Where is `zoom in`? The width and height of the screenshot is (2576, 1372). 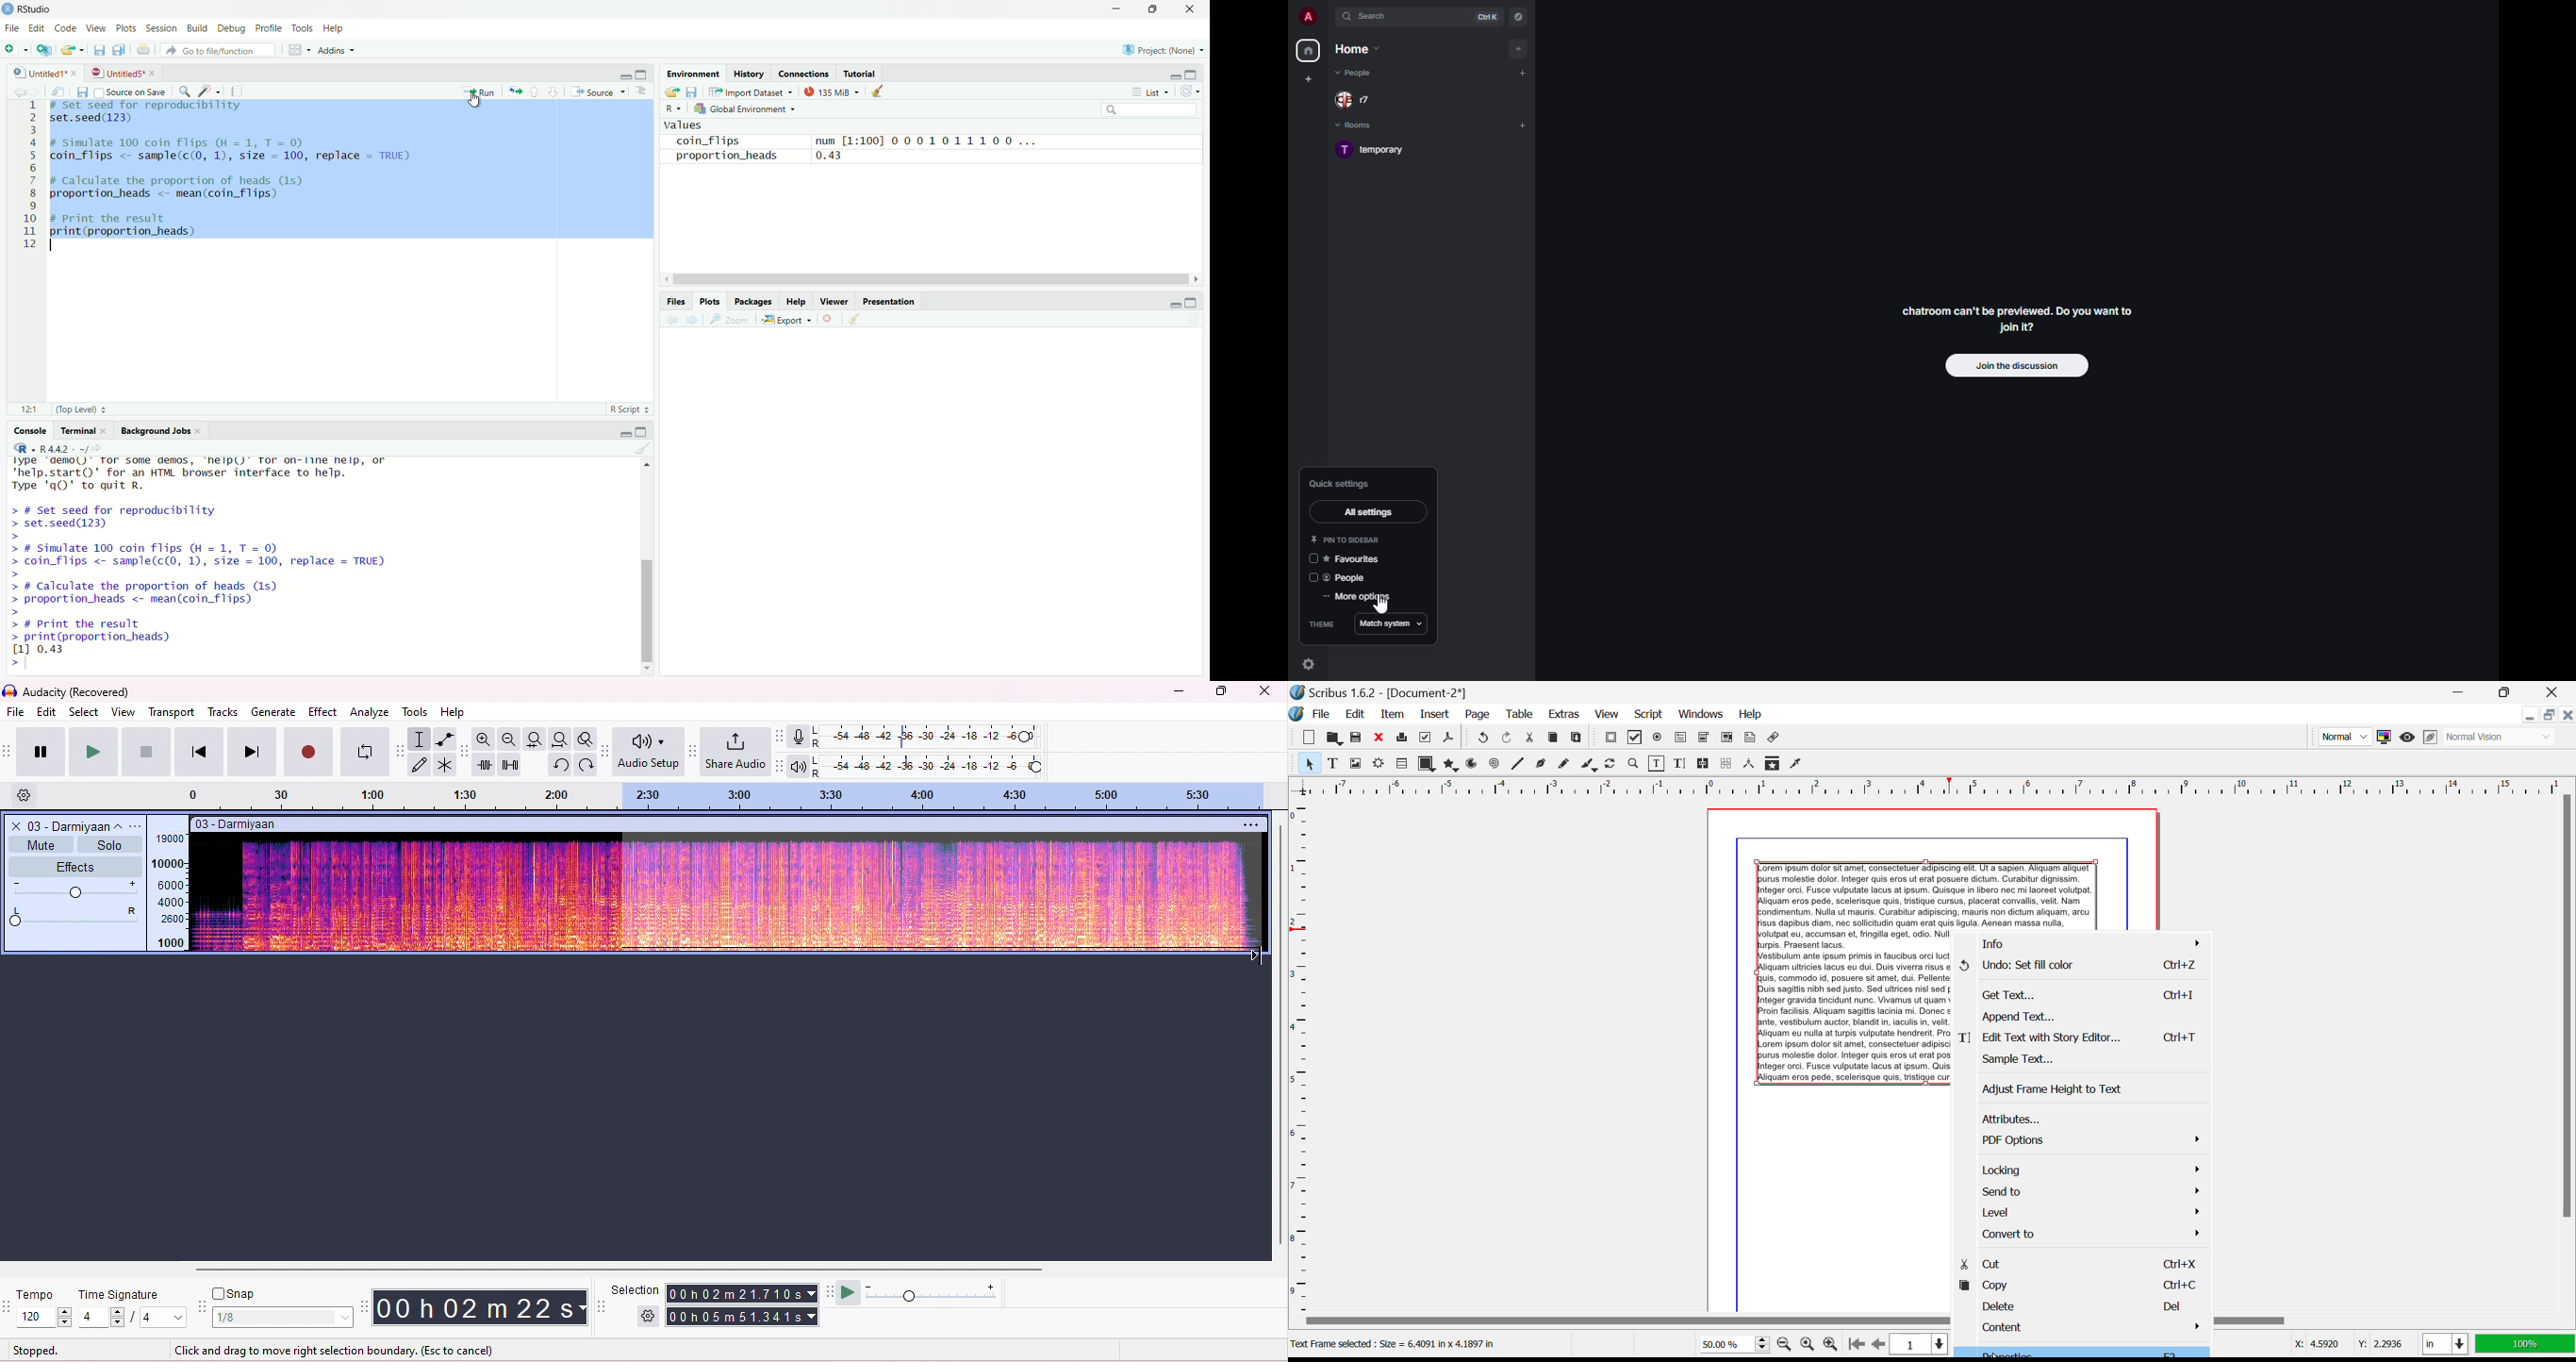 zoom in is located at coordinates (486, 739).